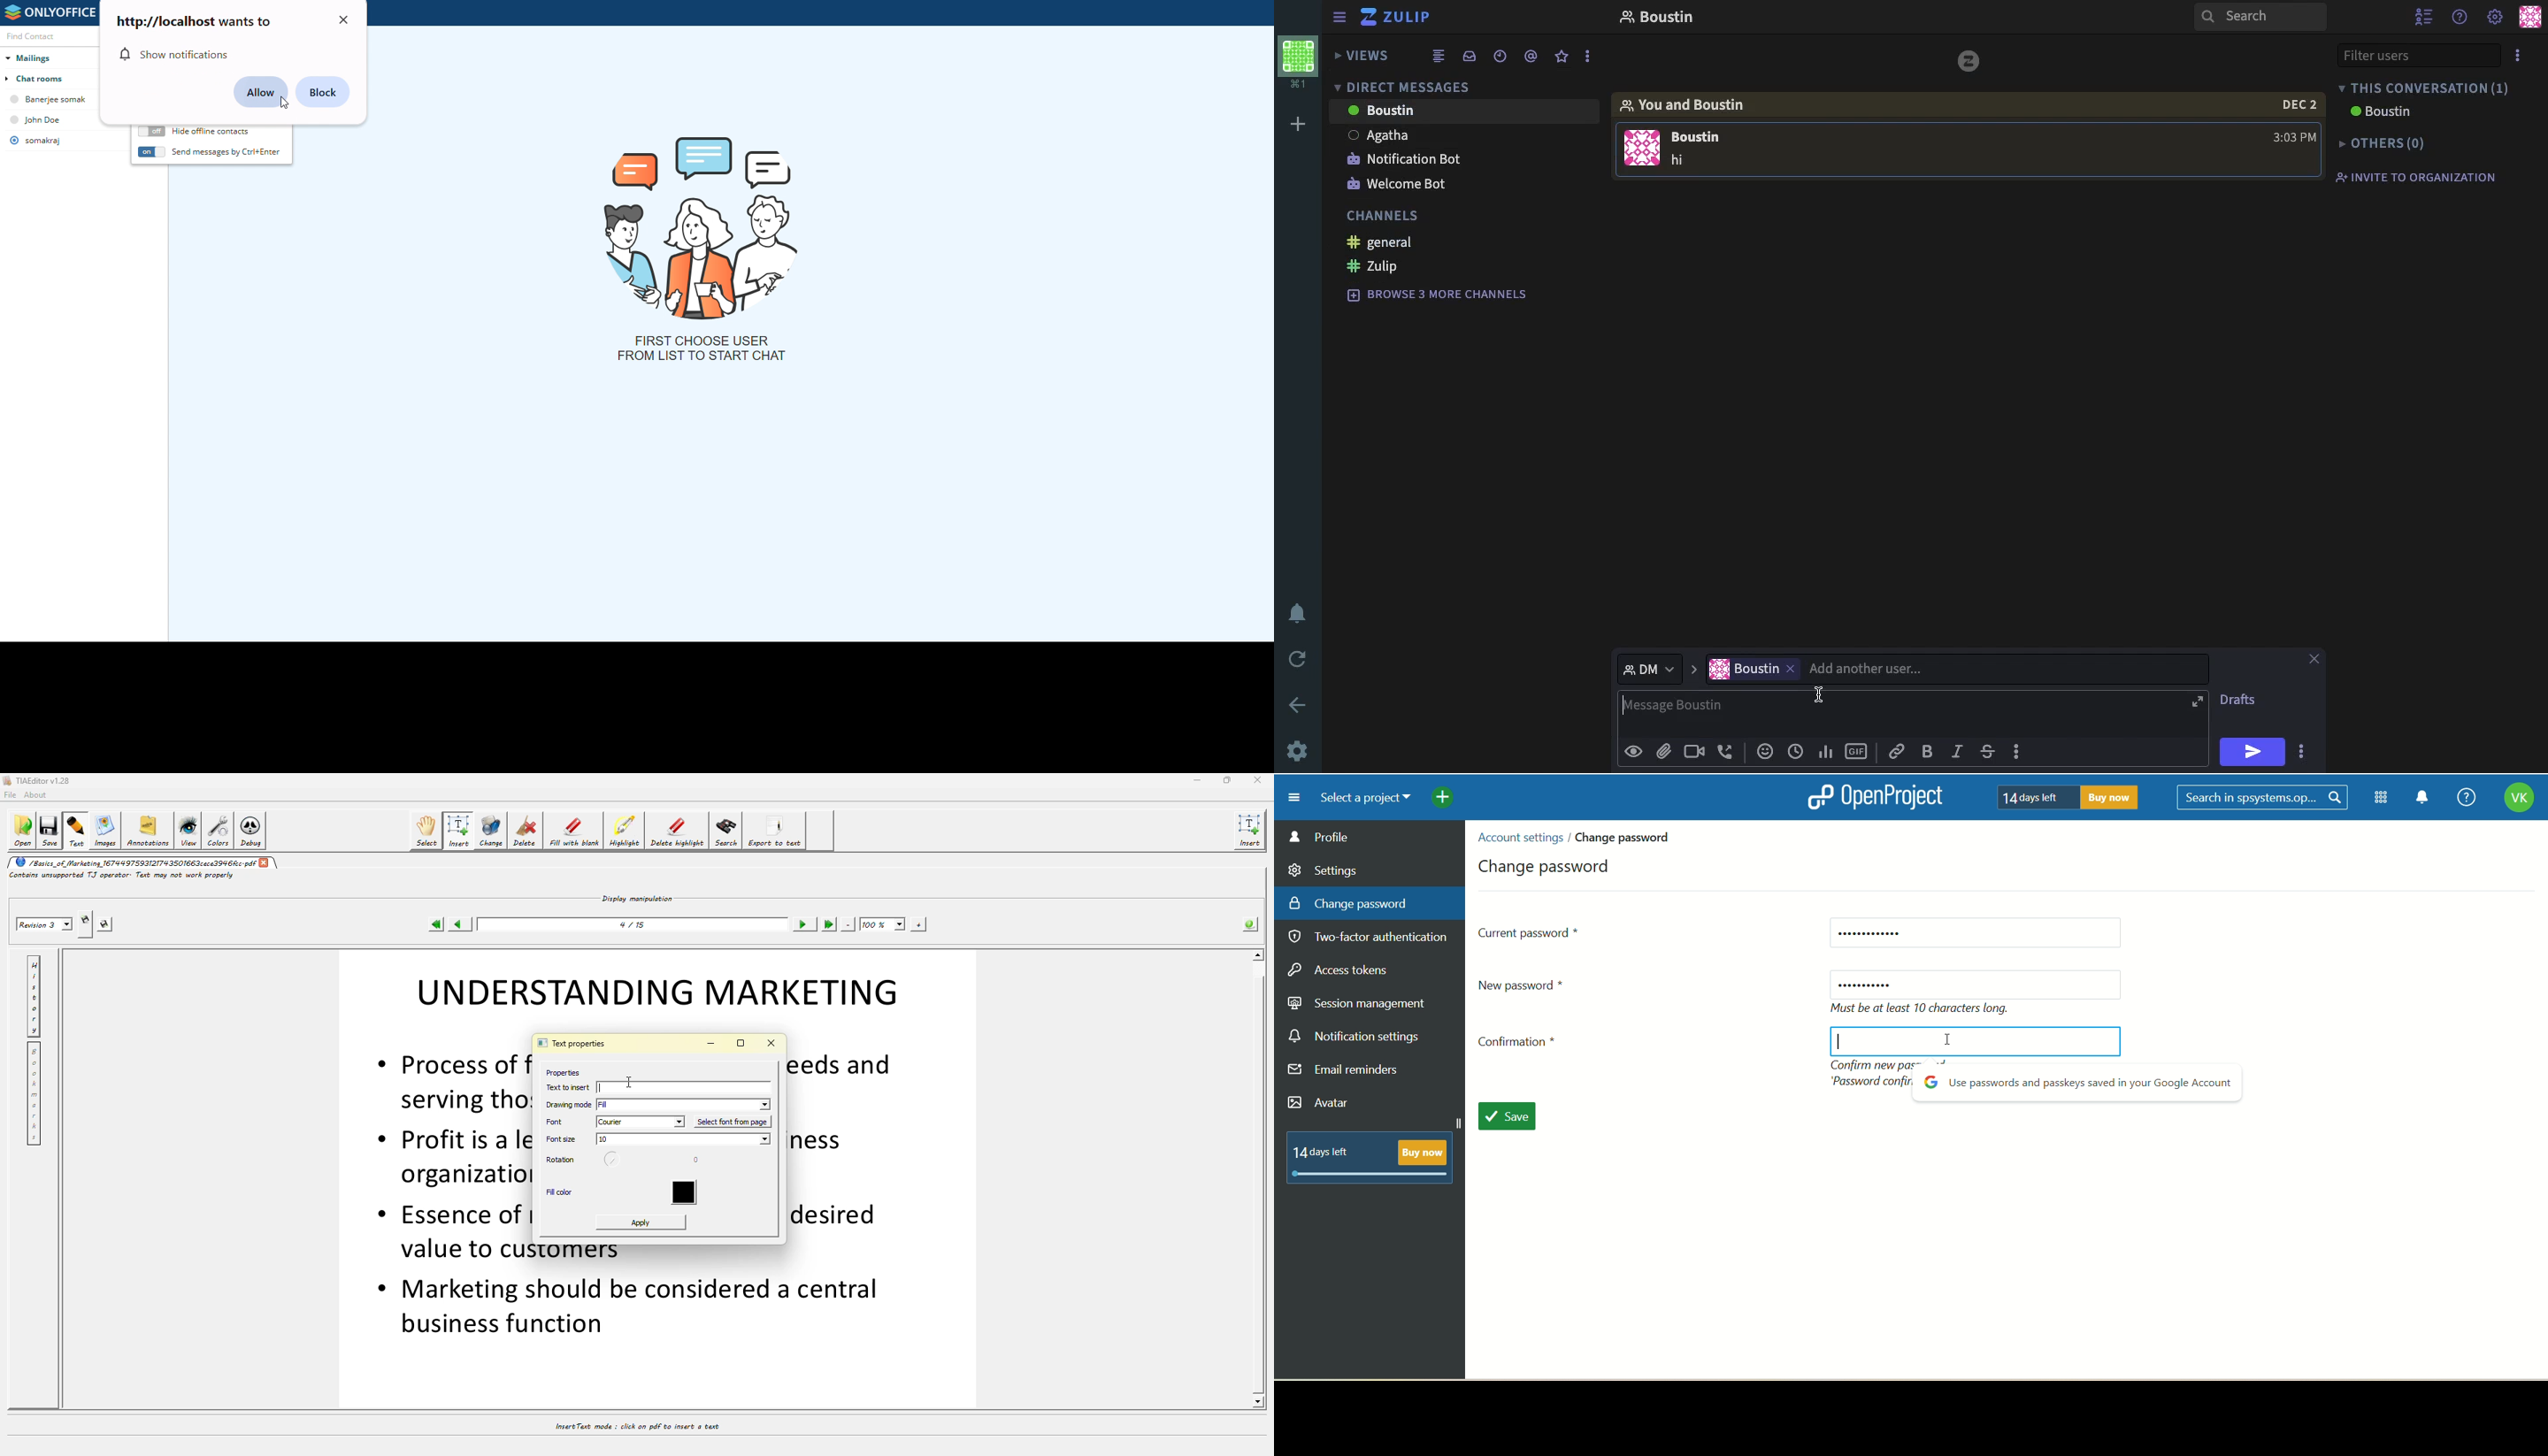 The image size is (2548, 1456). I want to click on text, so click(1376, 1155).